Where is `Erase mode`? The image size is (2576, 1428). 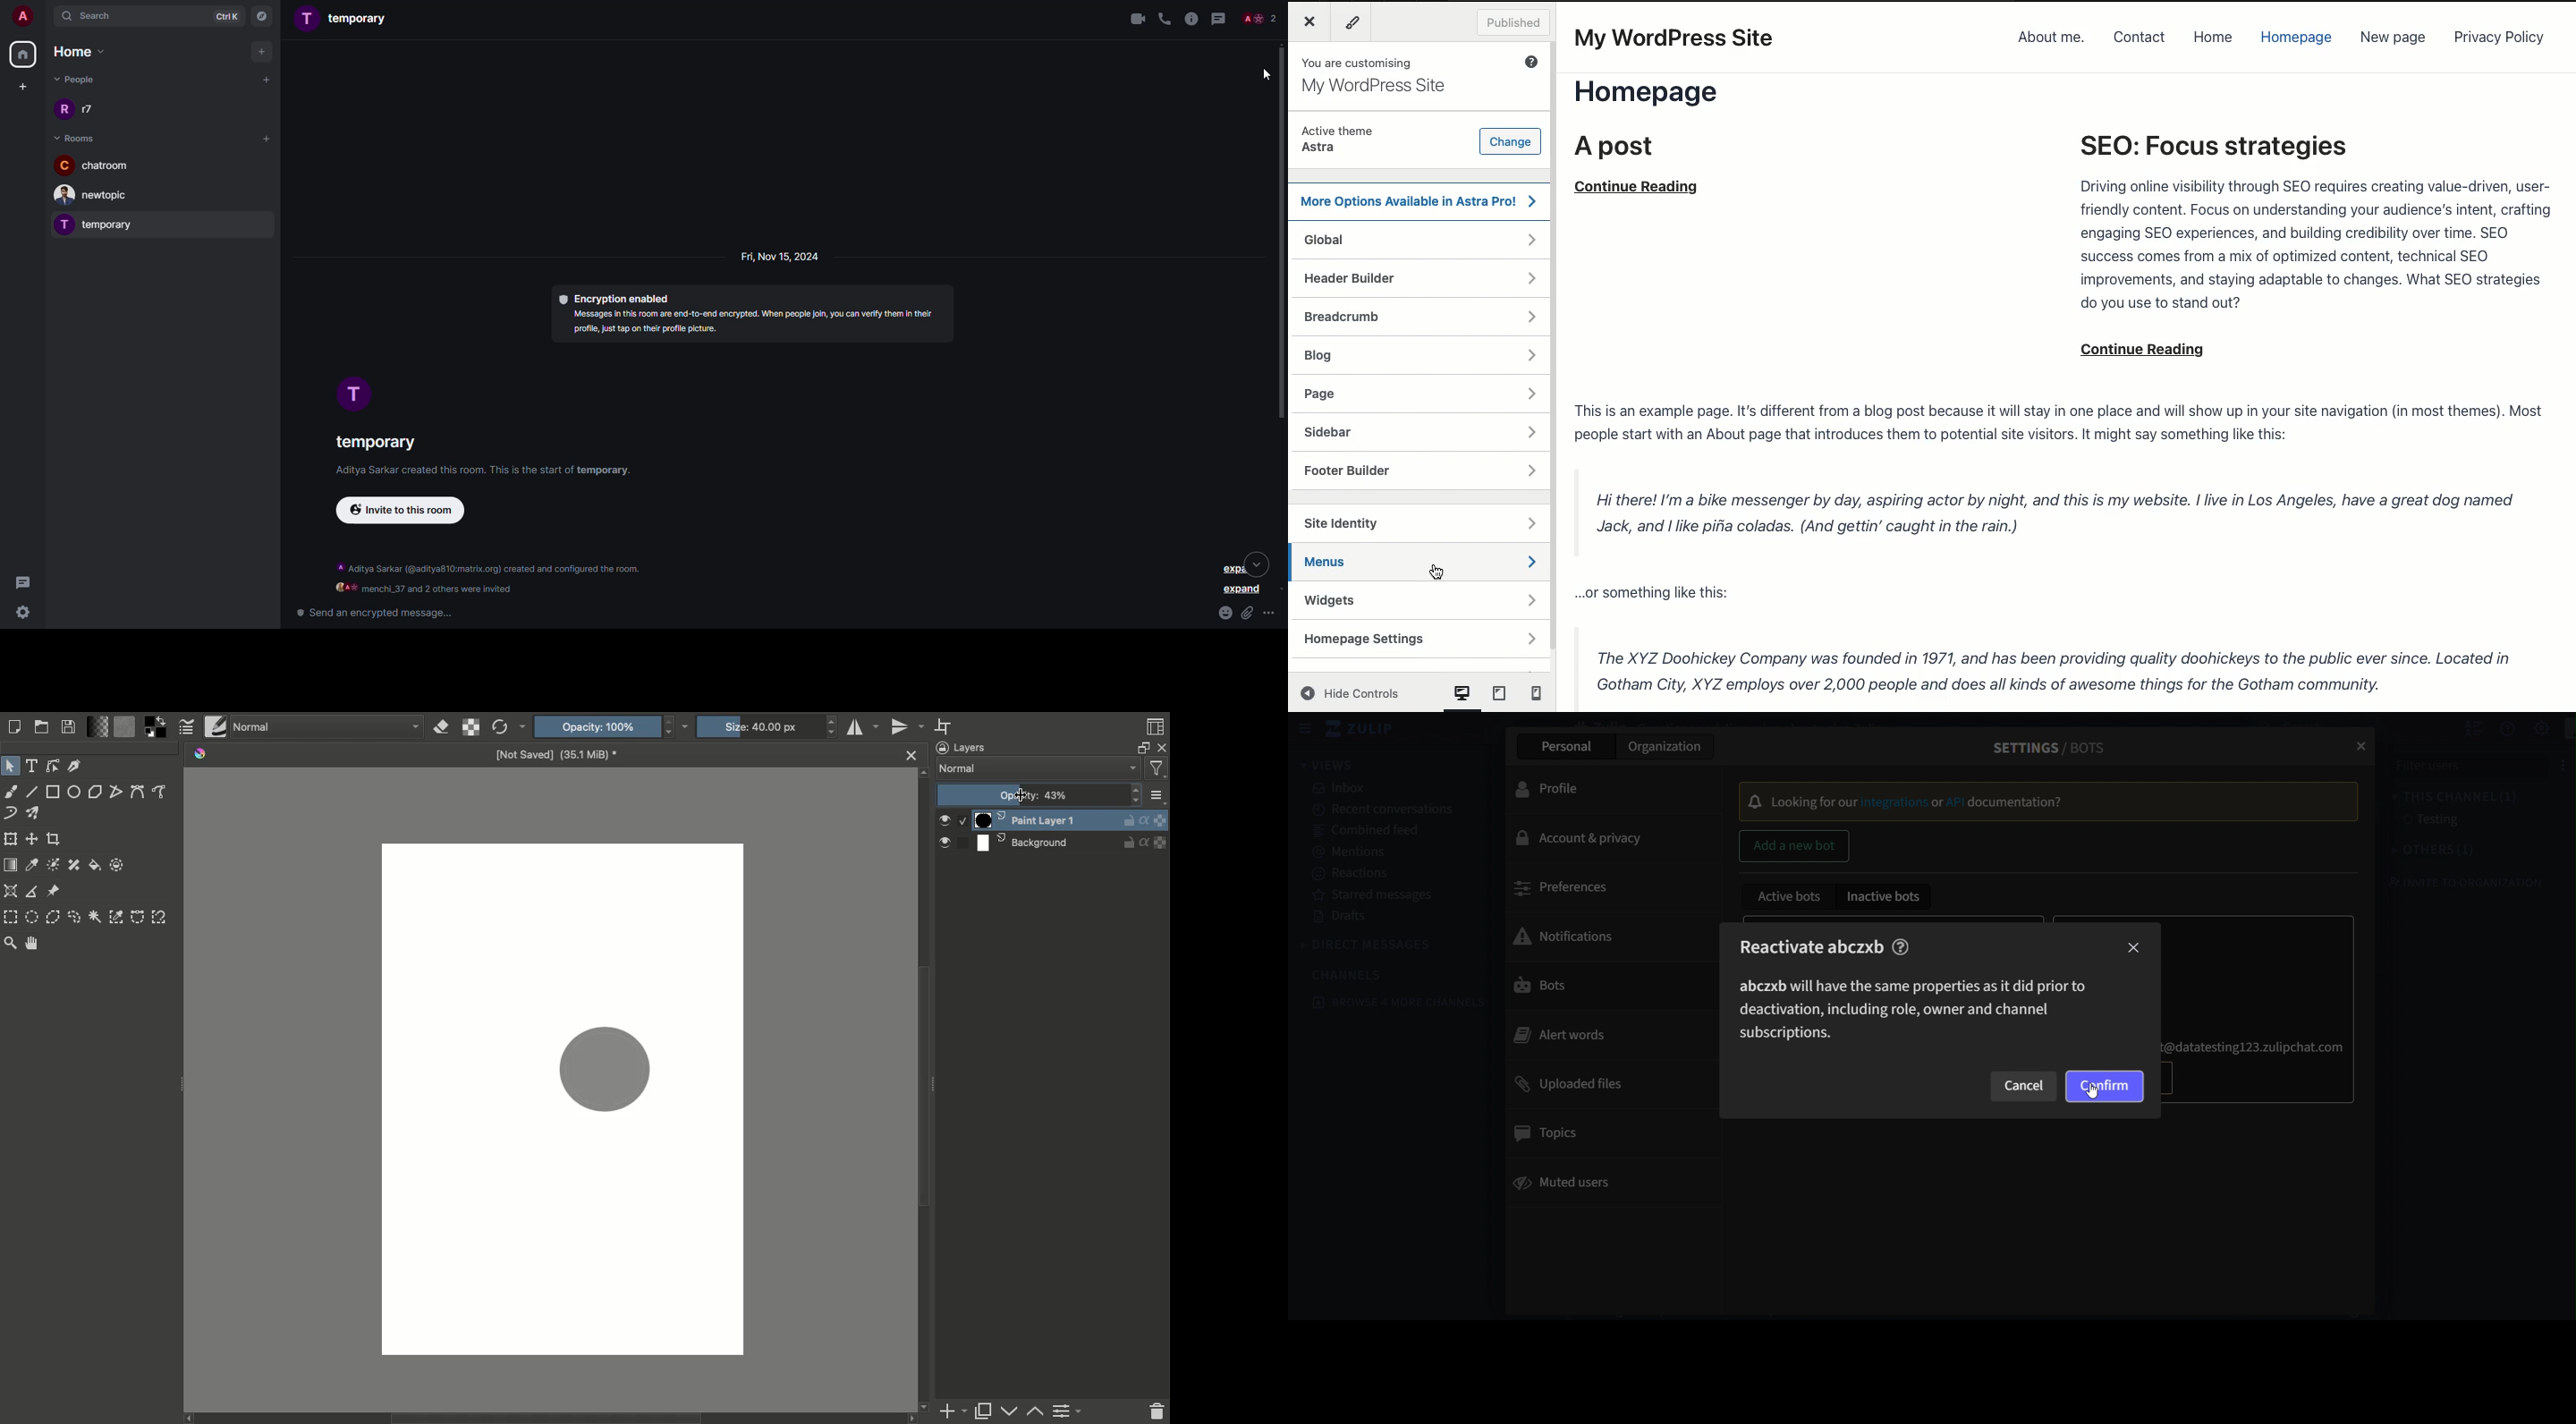 Erase mode is located at coordinates (443, 727).